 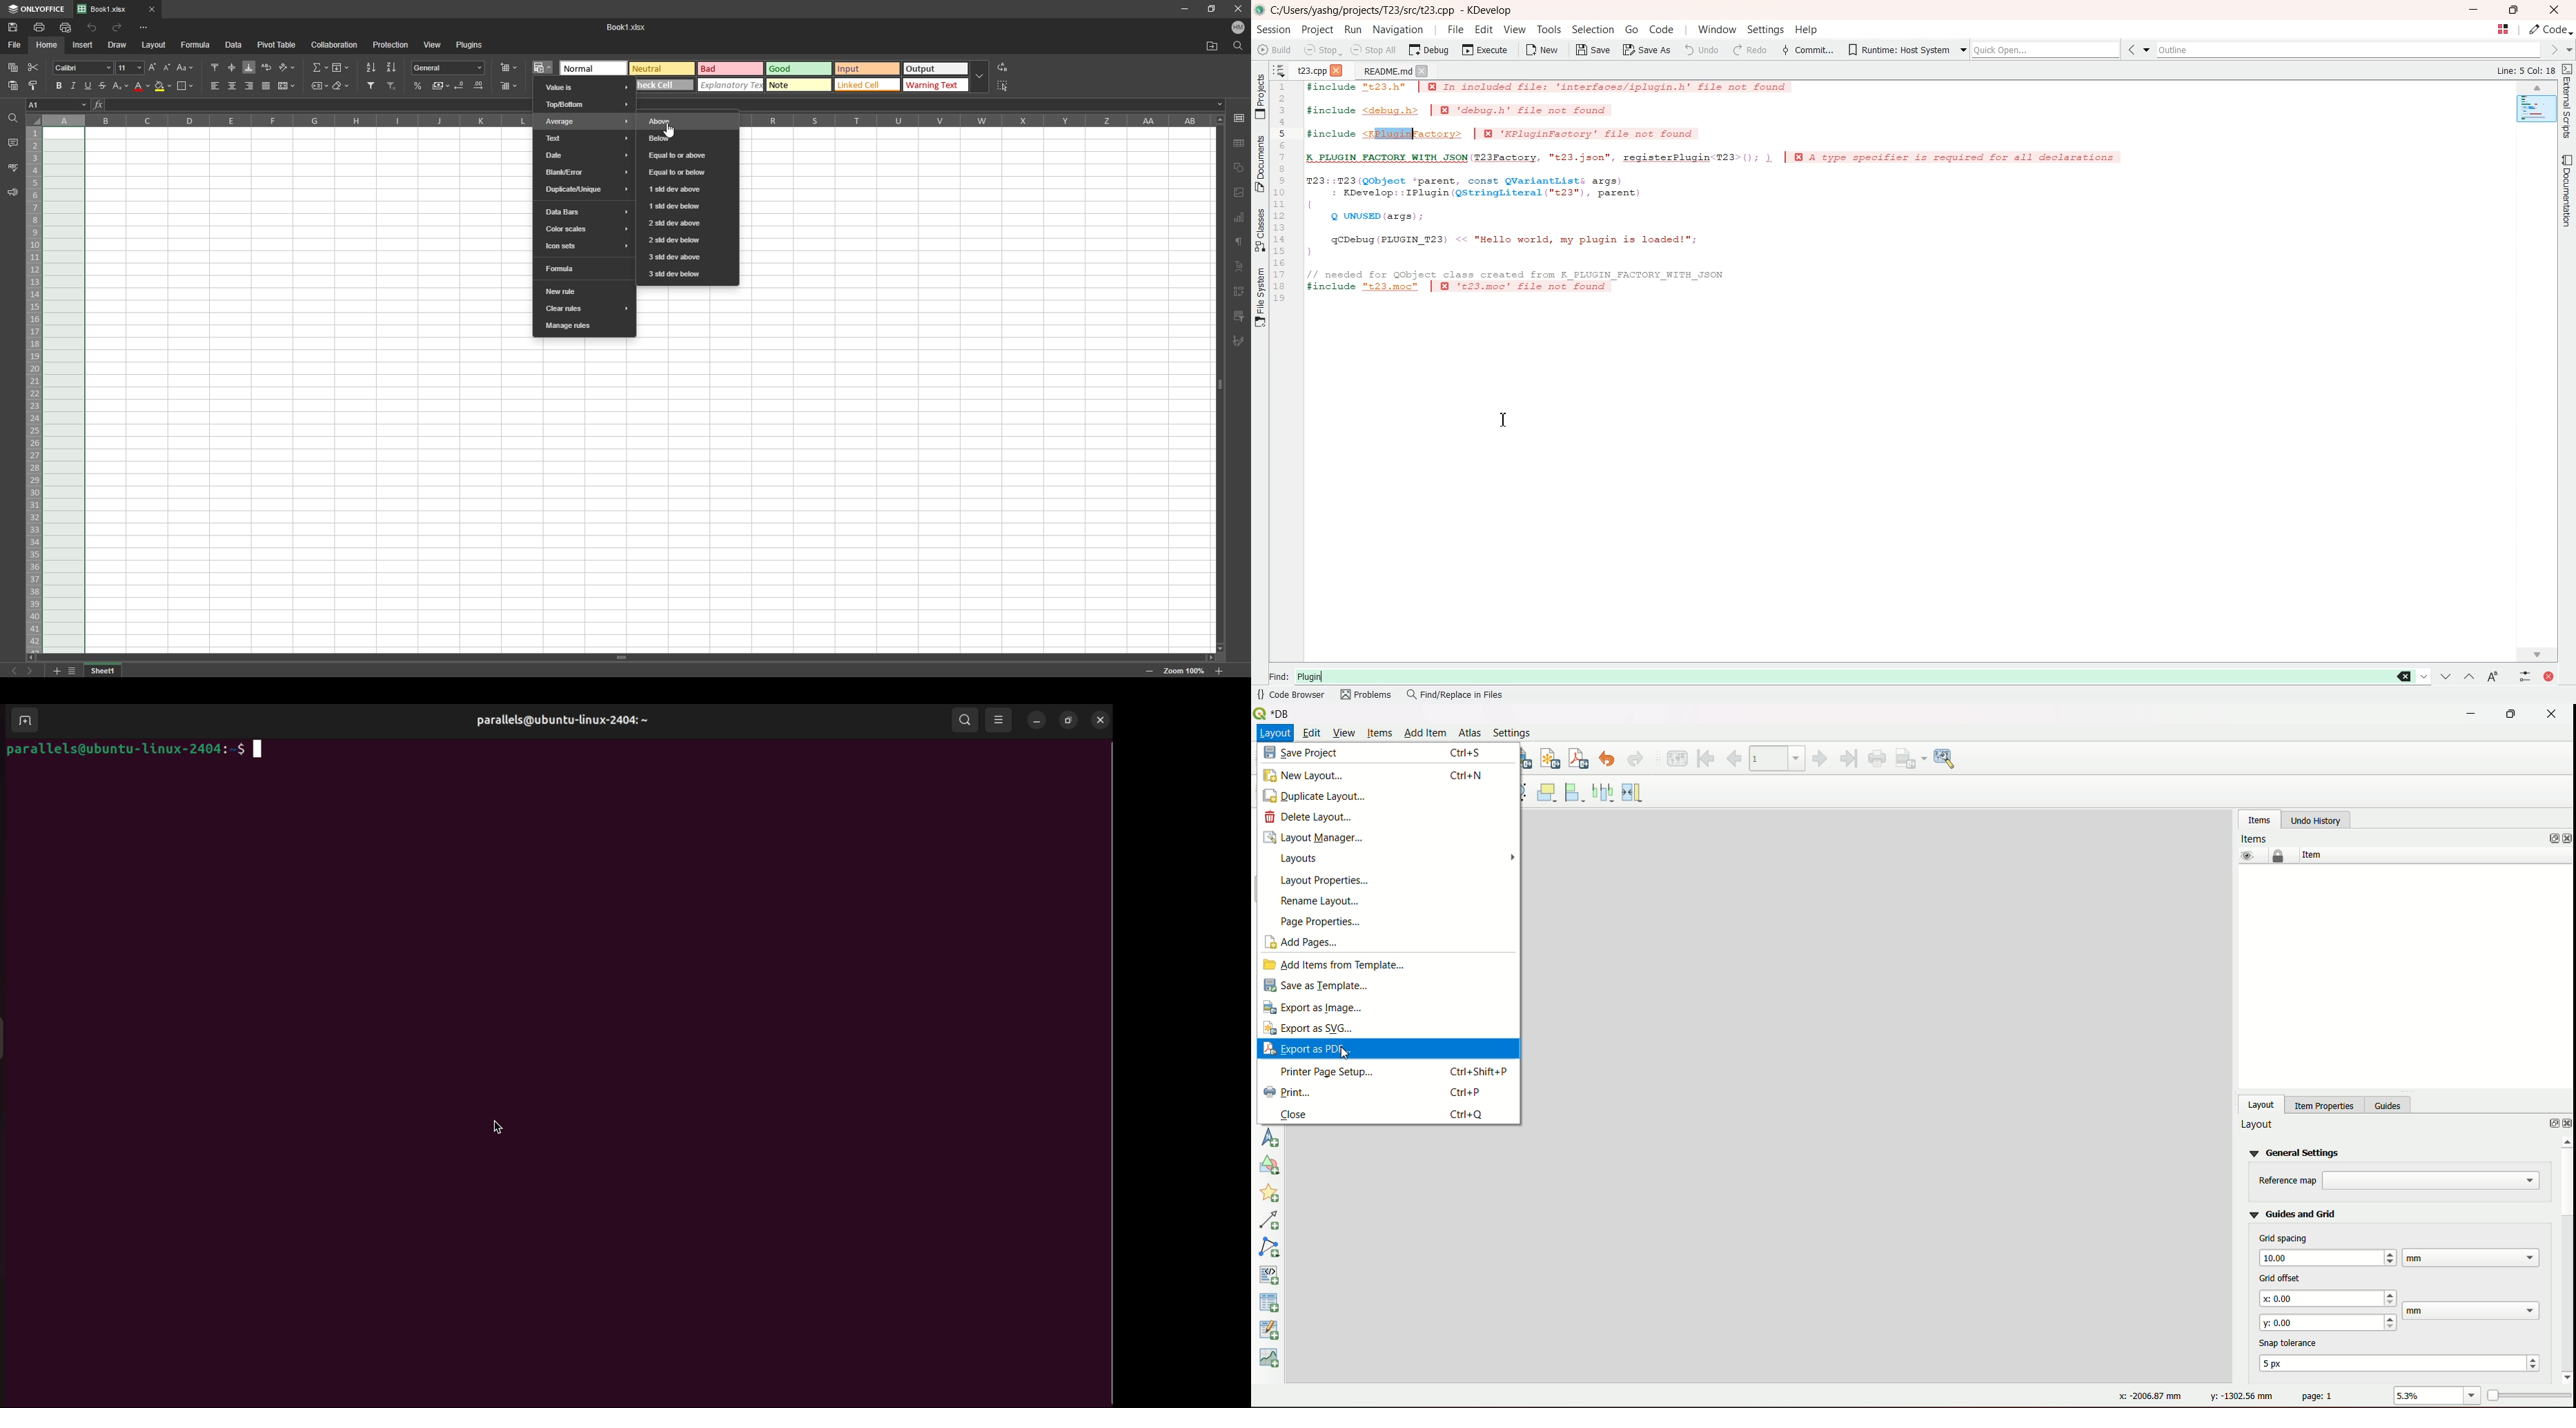 I want to click on items, so click(x=2259, y=819).